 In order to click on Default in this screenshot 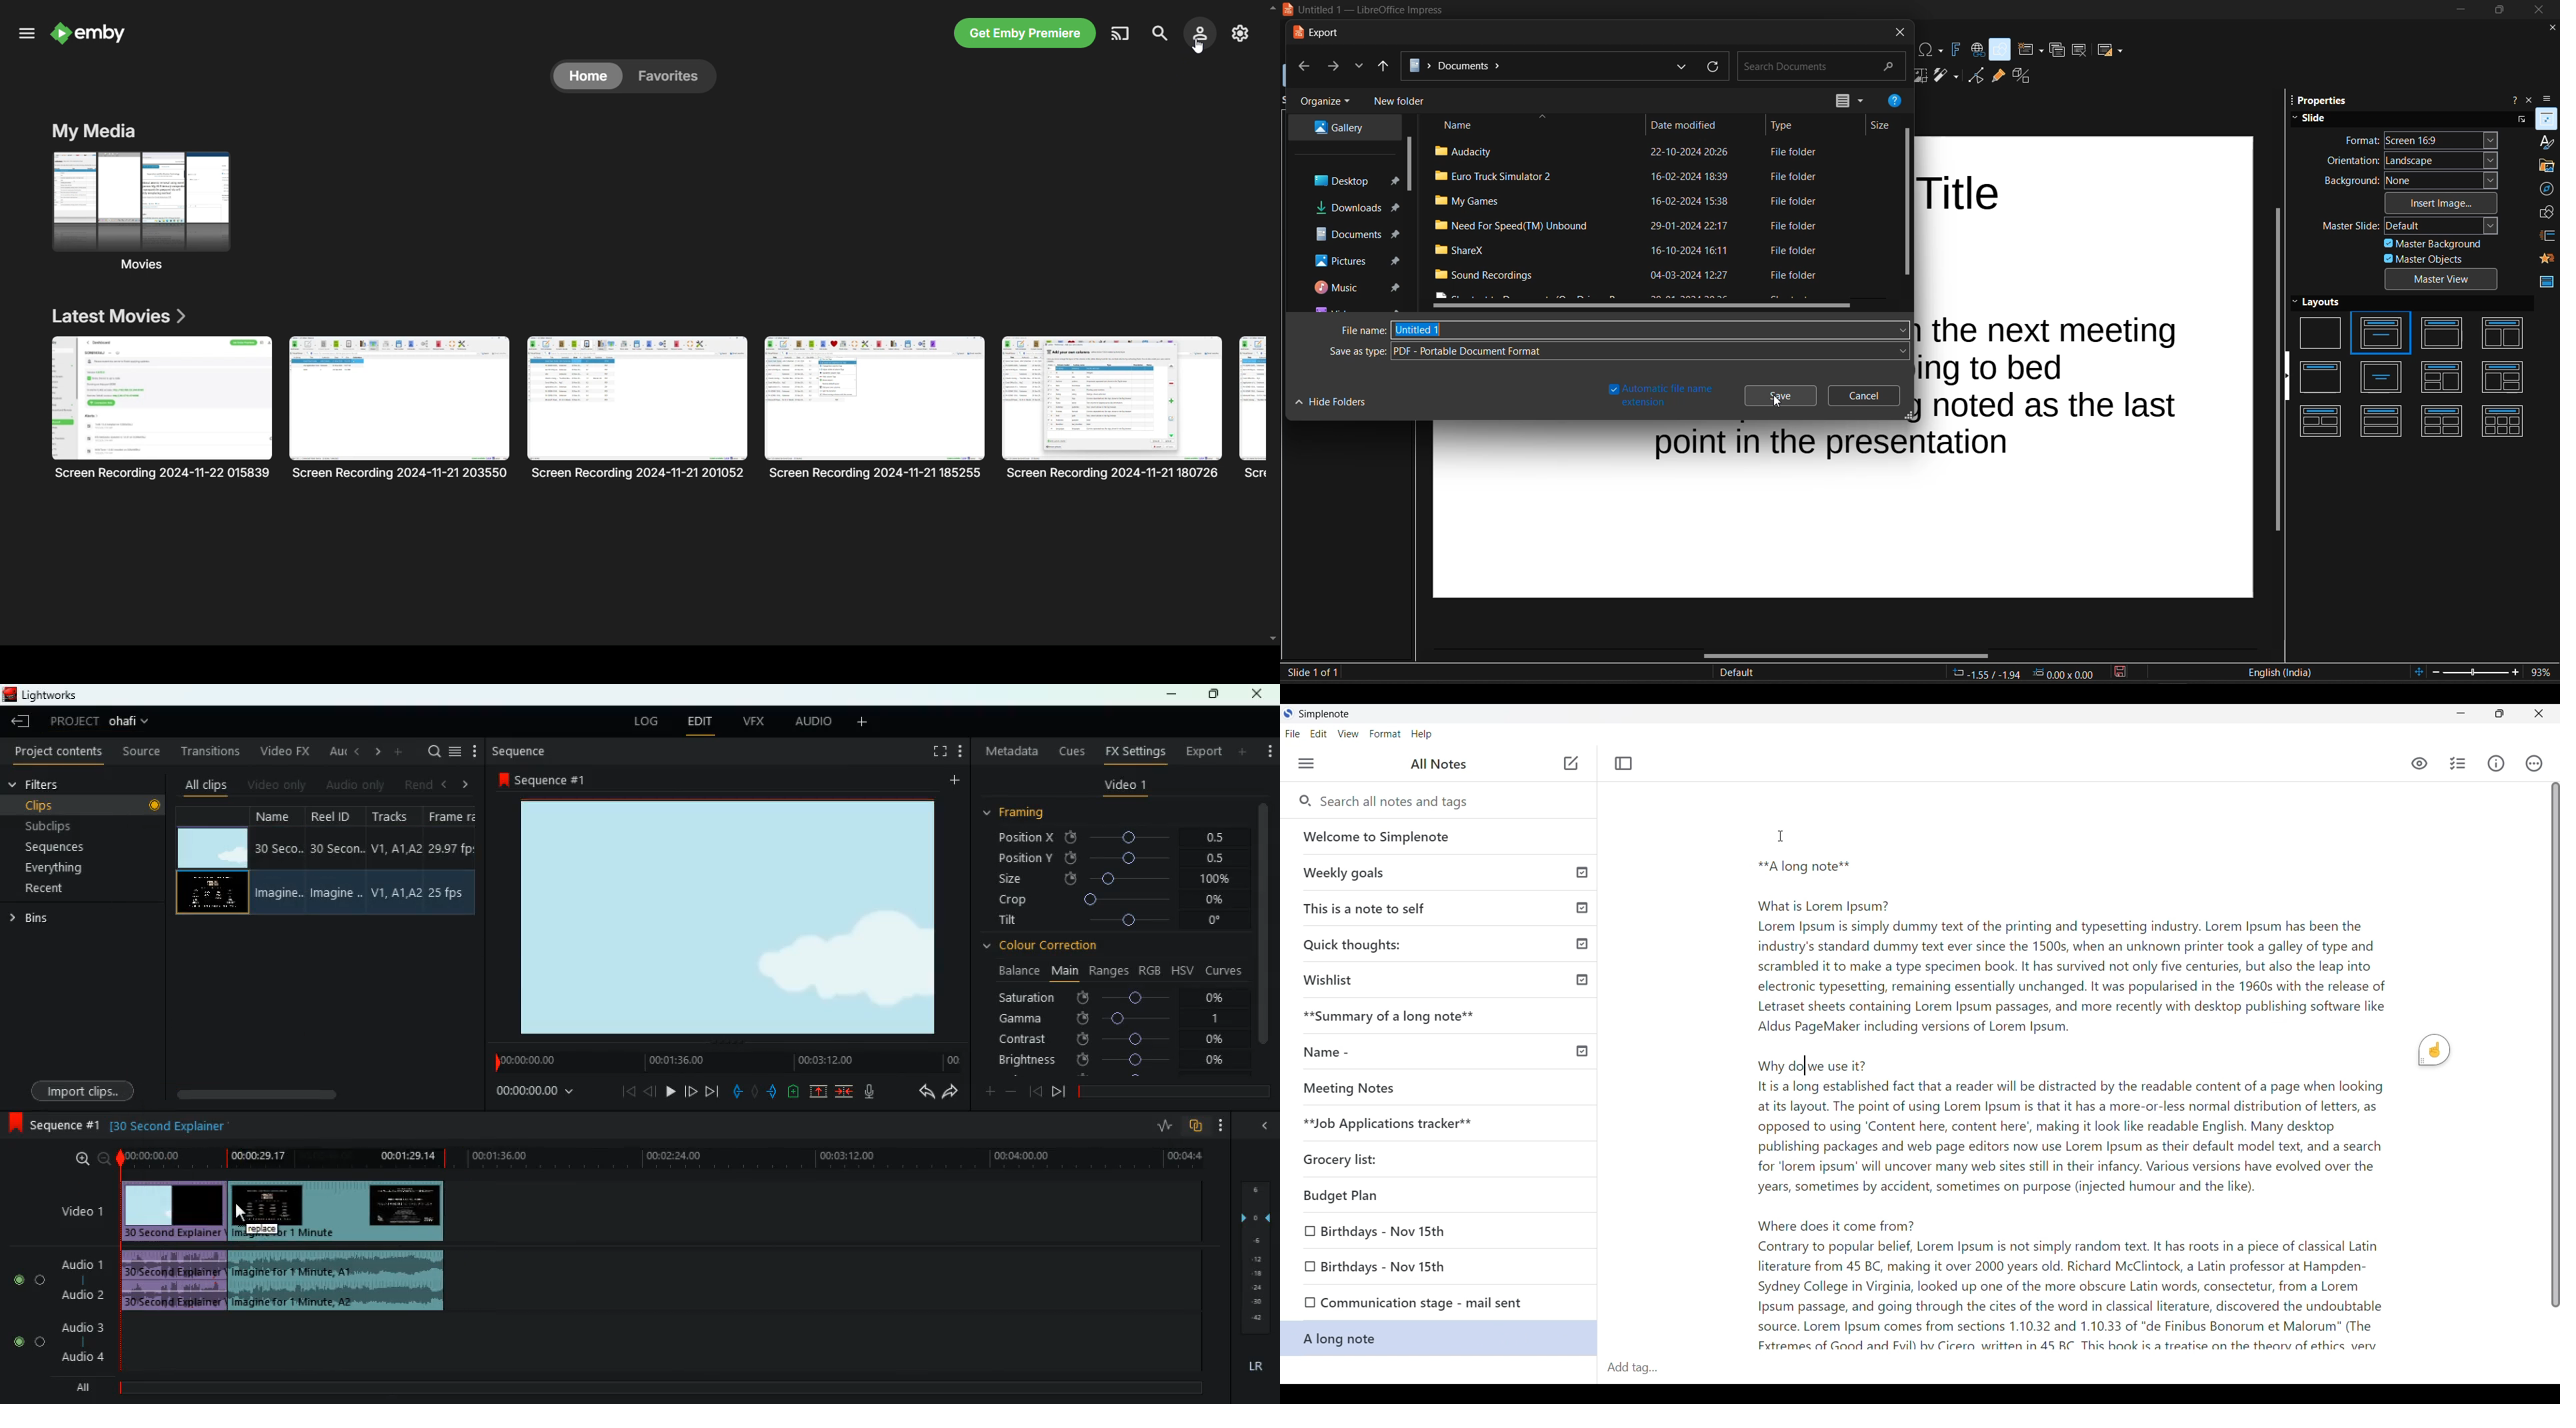, I will do `click(1737, 673)`.